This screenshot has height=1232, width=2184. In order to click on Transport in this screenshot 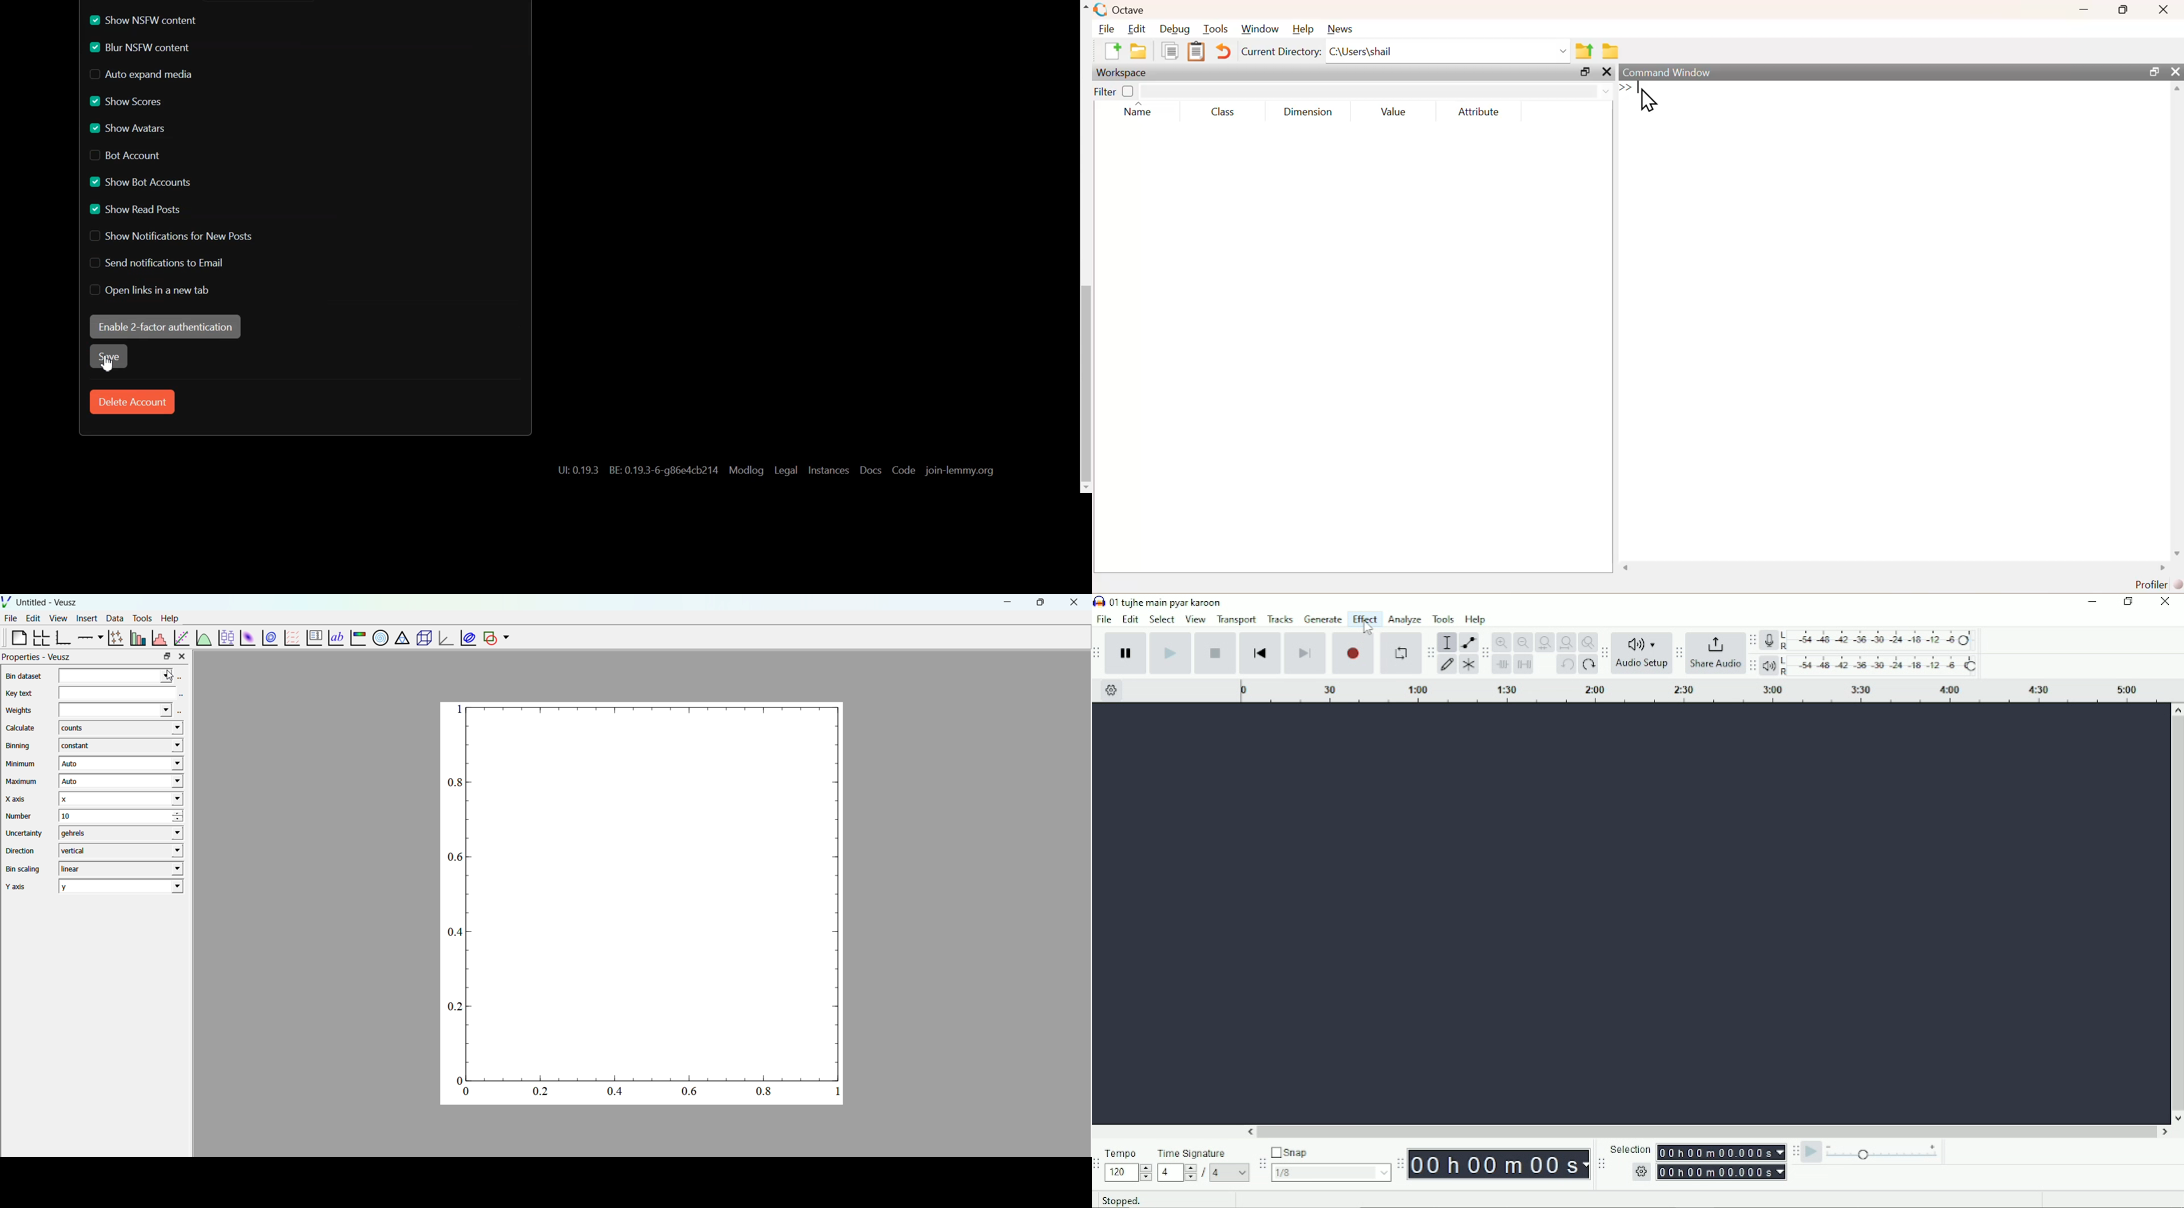, I will do `click(1235, 620)`.